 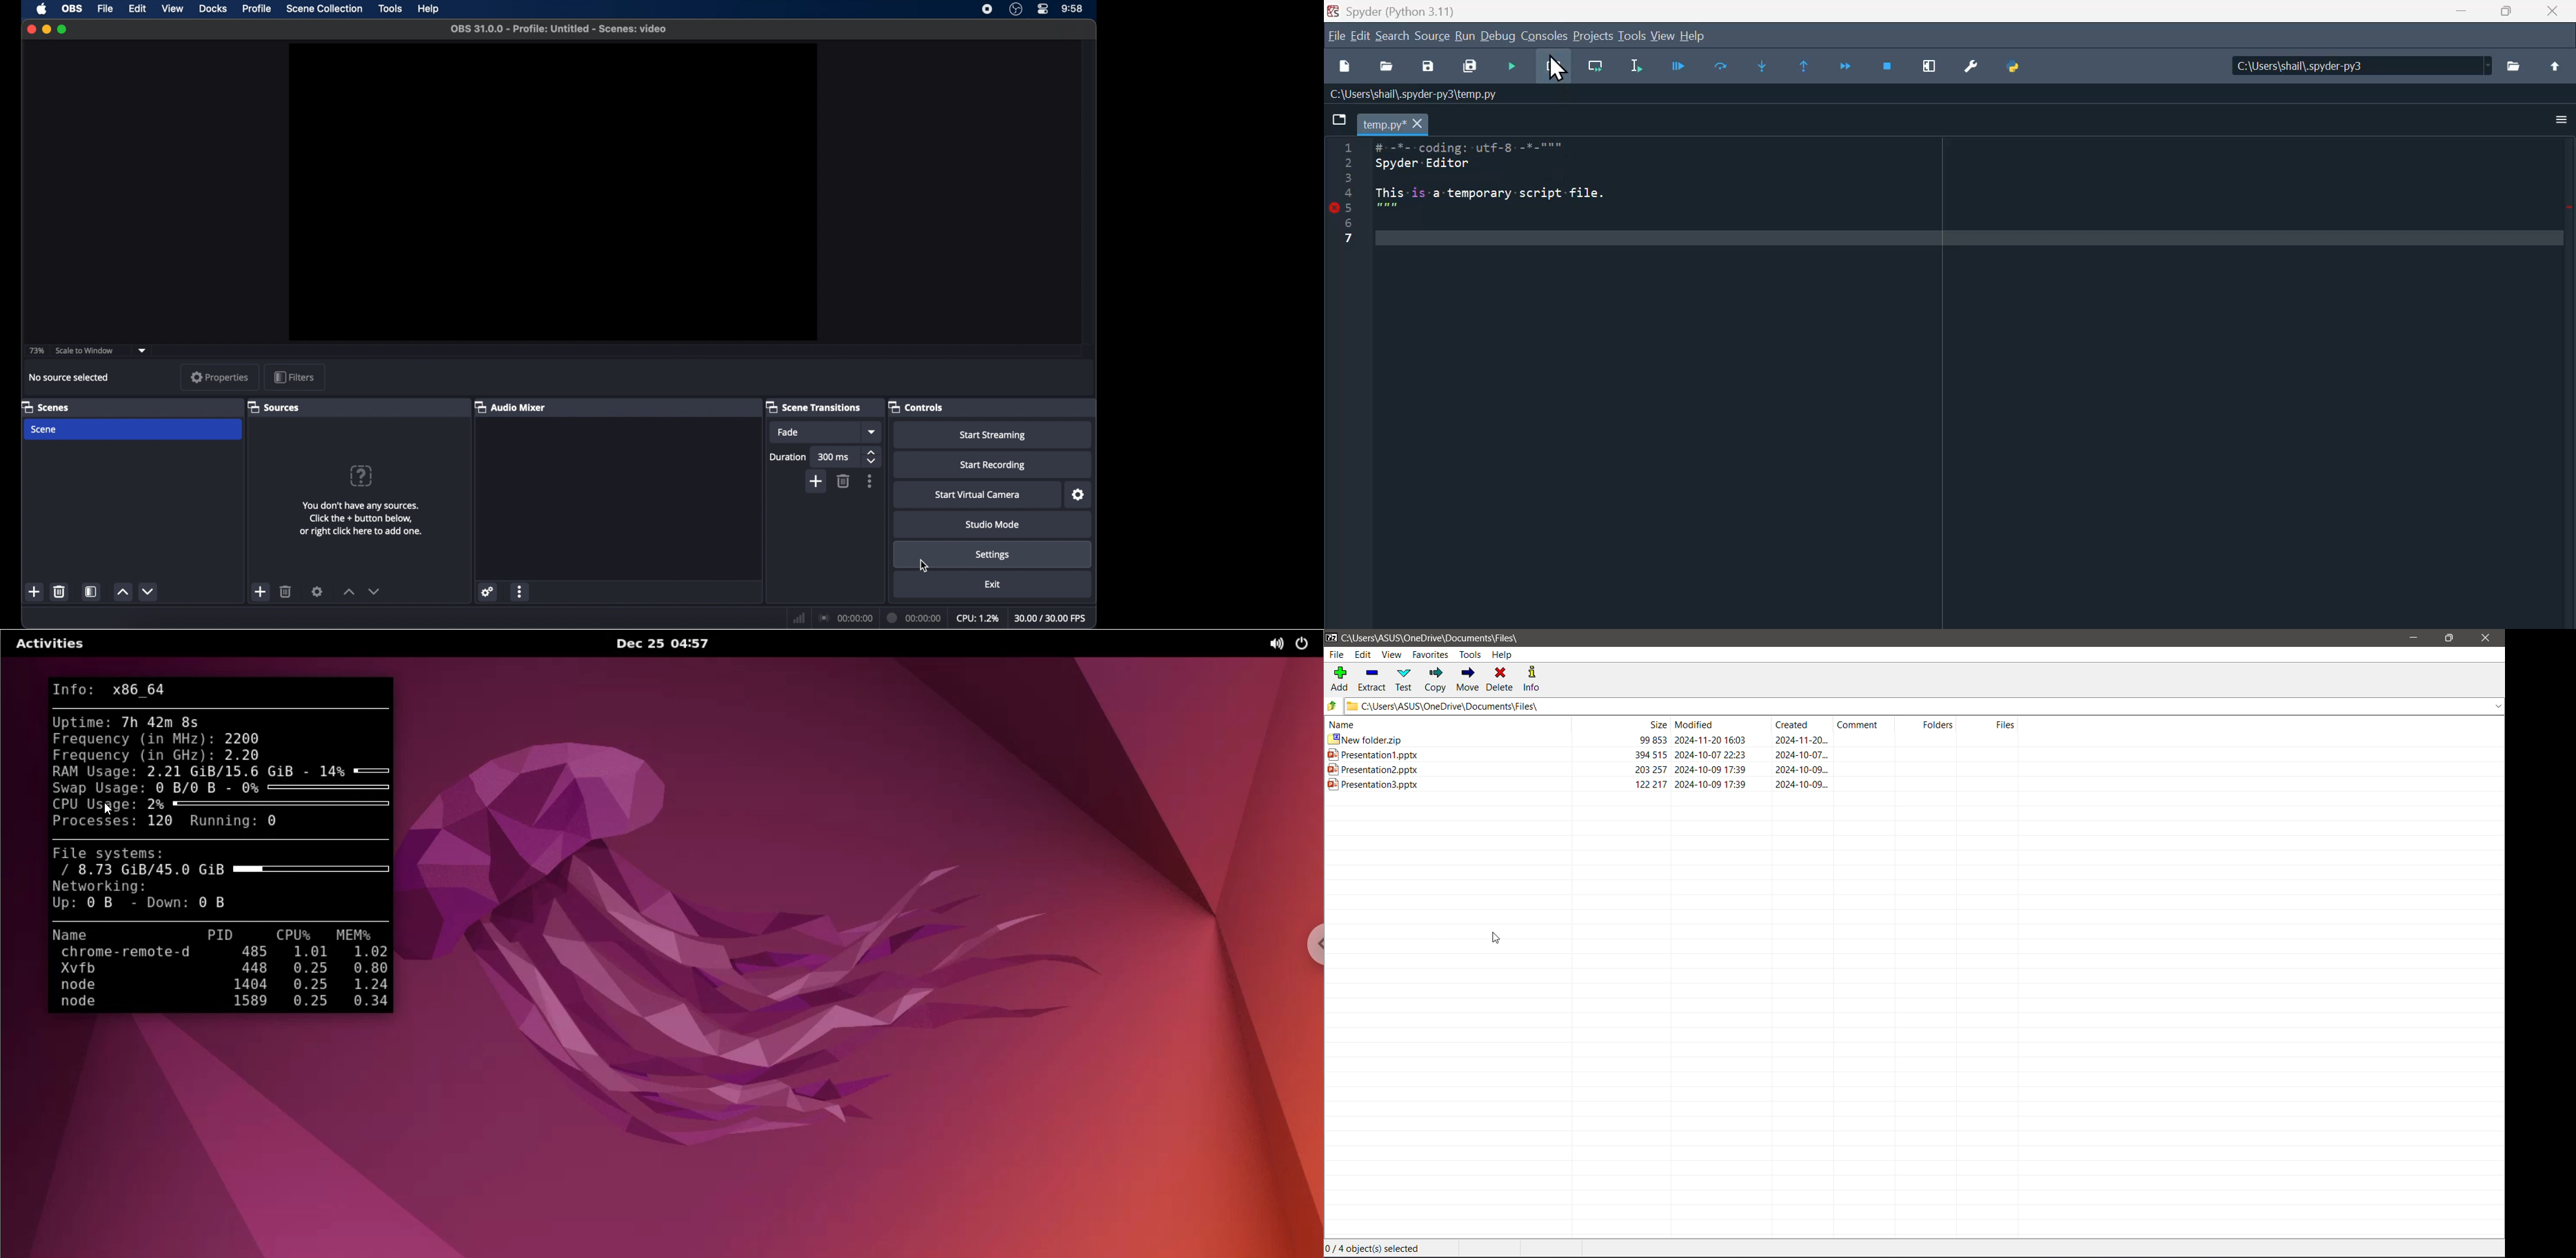 What do you see at coordinates (847, 617) in the screenshot?
I see `connection` at bounding box center [847, 617].